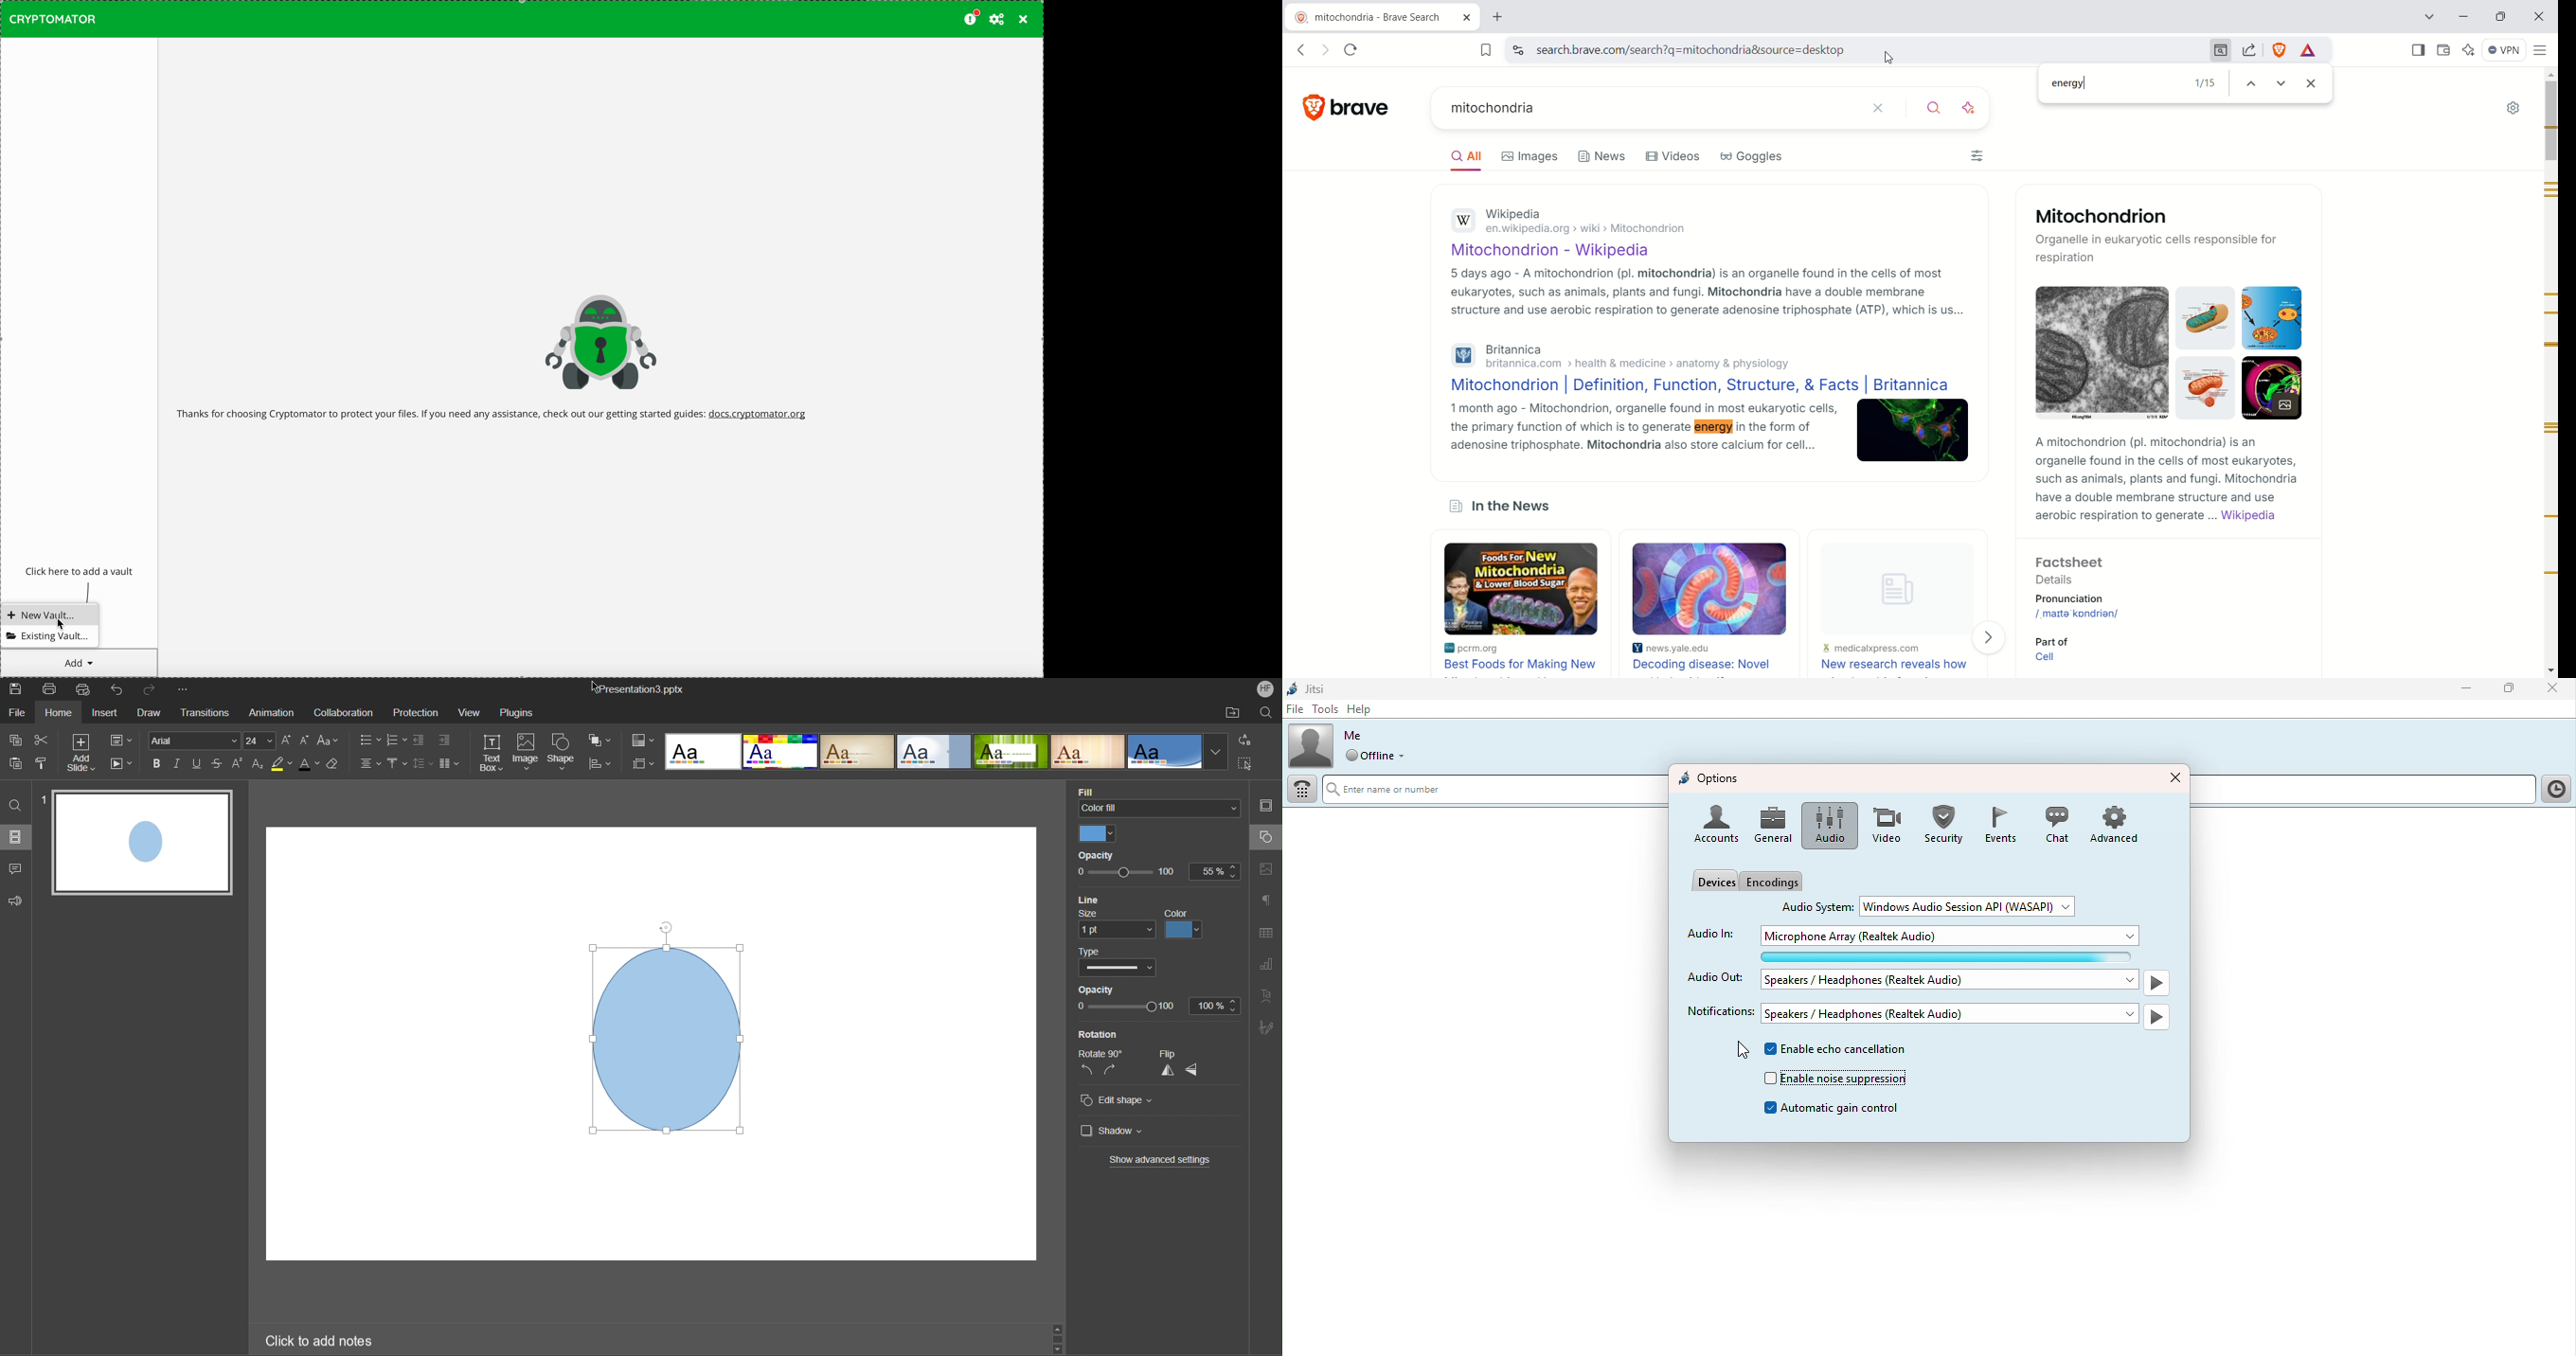  Describe the element at coordinates (2542, 51) in the screenshot. I see `custamize and control brave` at that location.